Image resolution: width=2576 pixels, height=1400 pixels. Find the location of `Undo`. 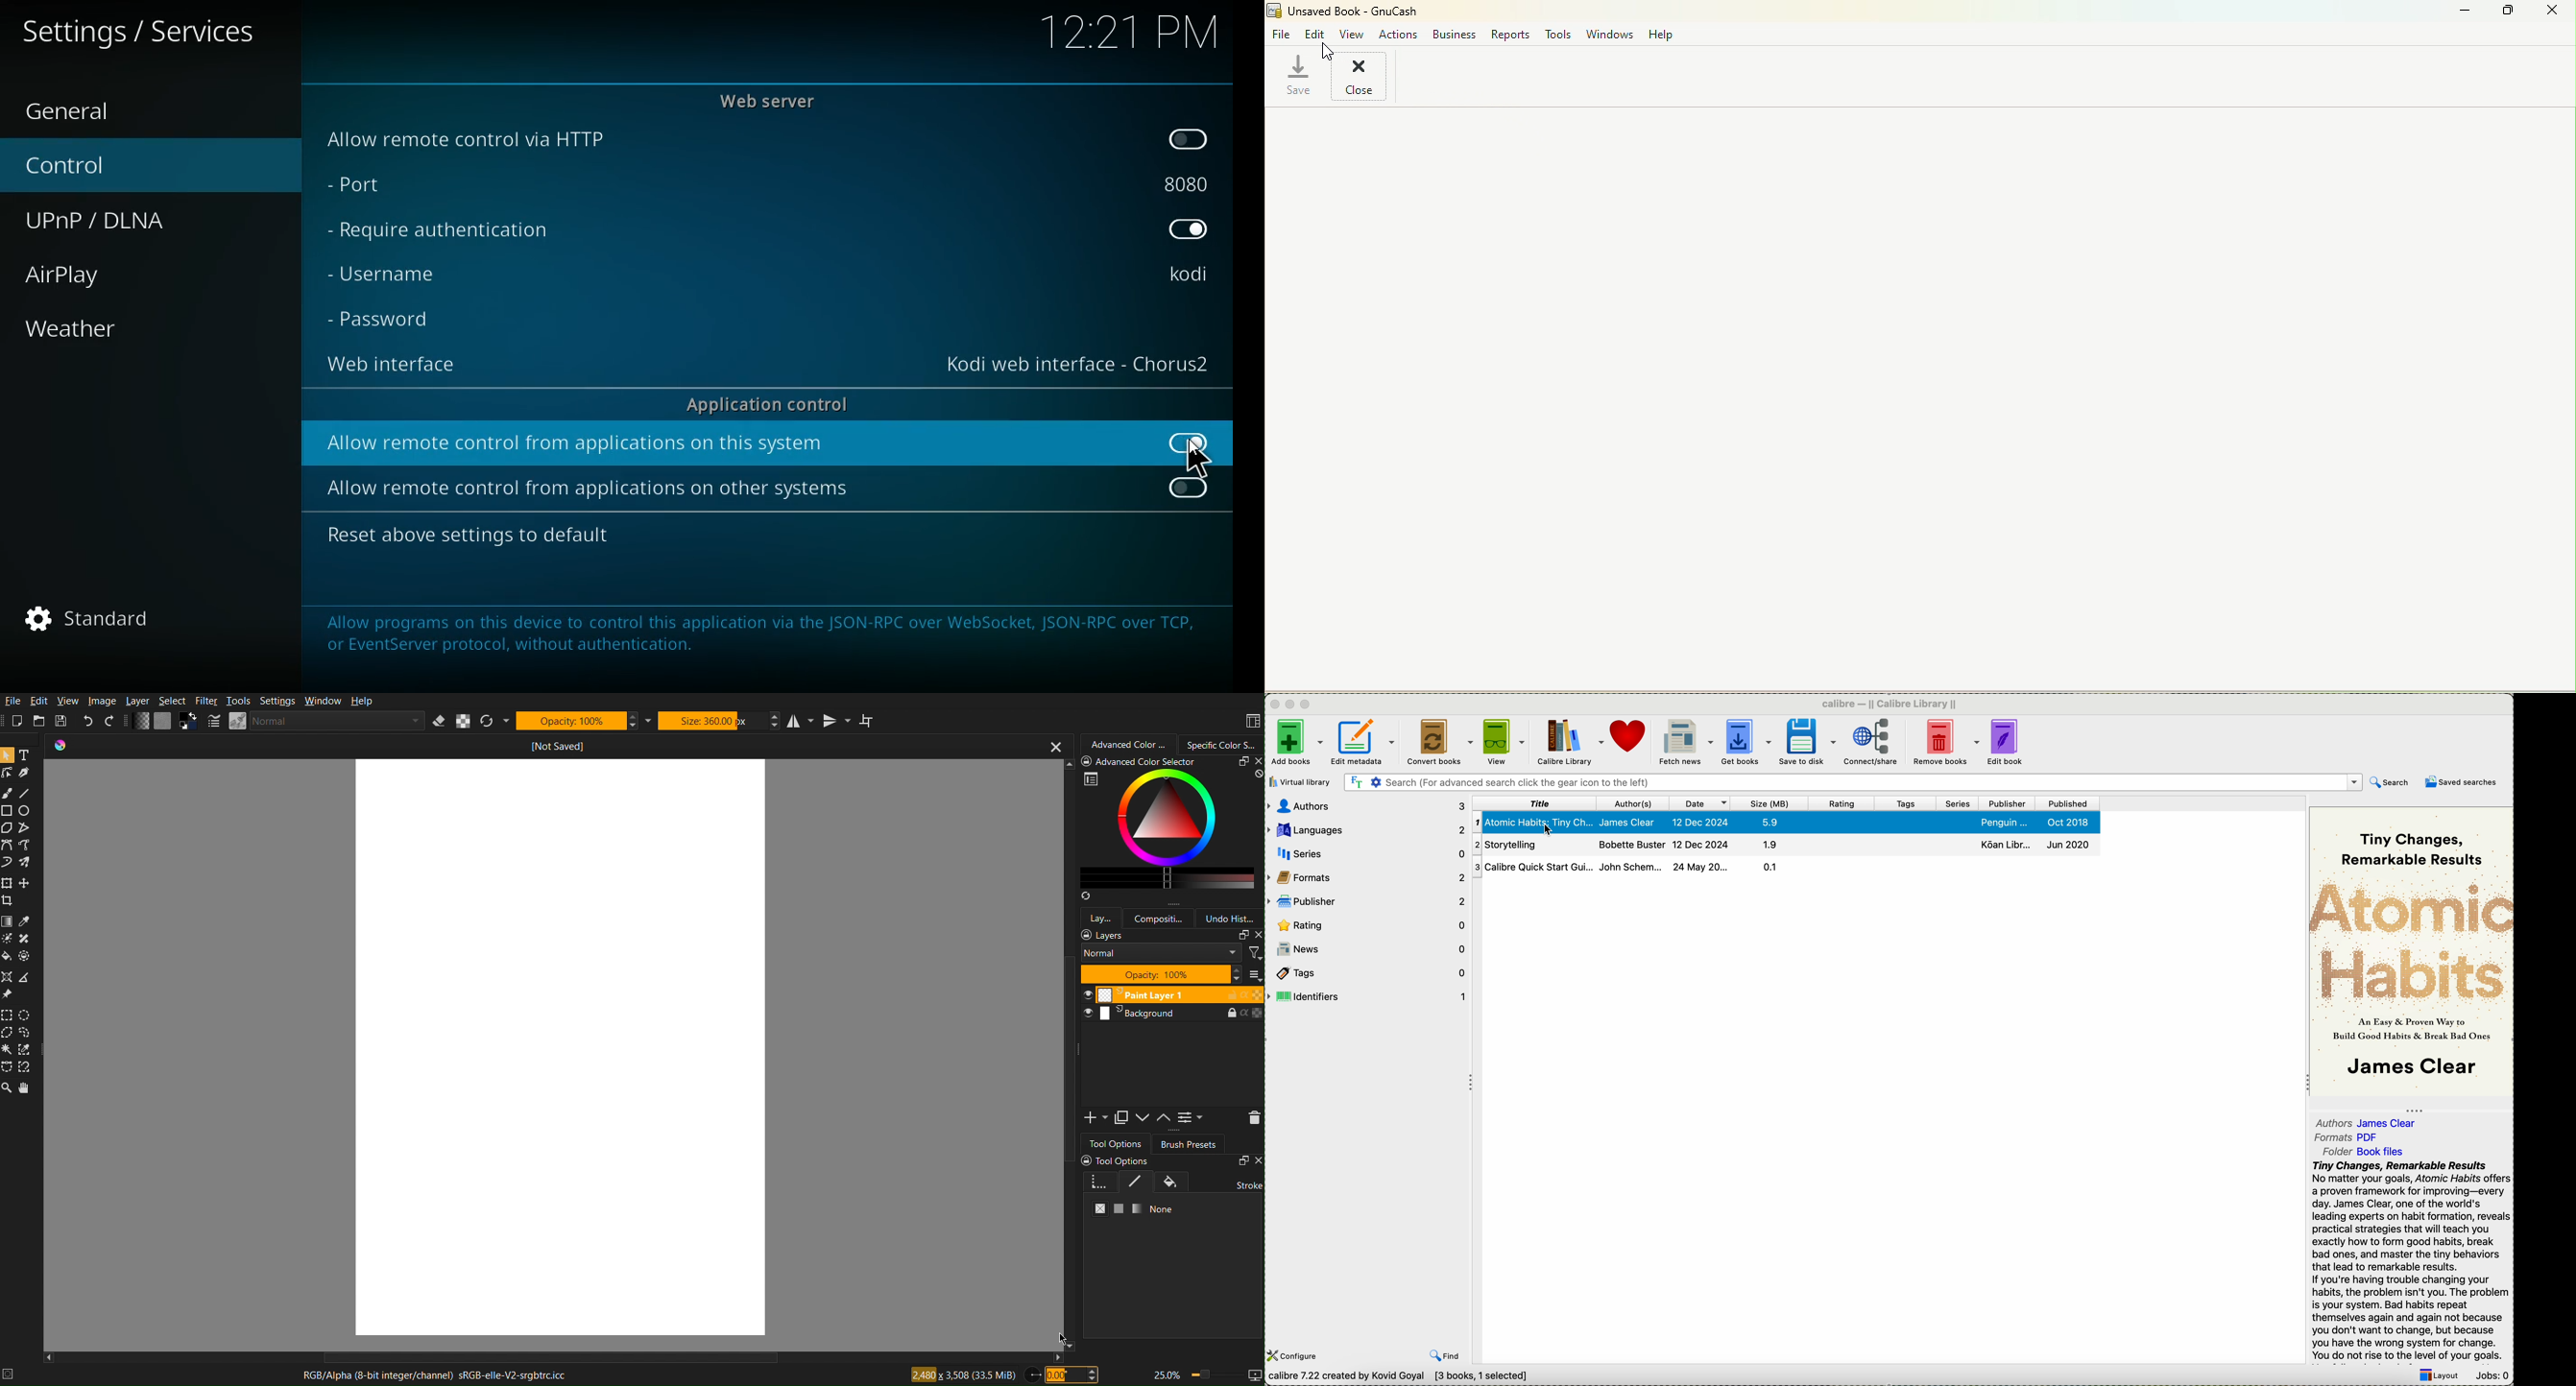

Undo is located at coordinates (88, 721).